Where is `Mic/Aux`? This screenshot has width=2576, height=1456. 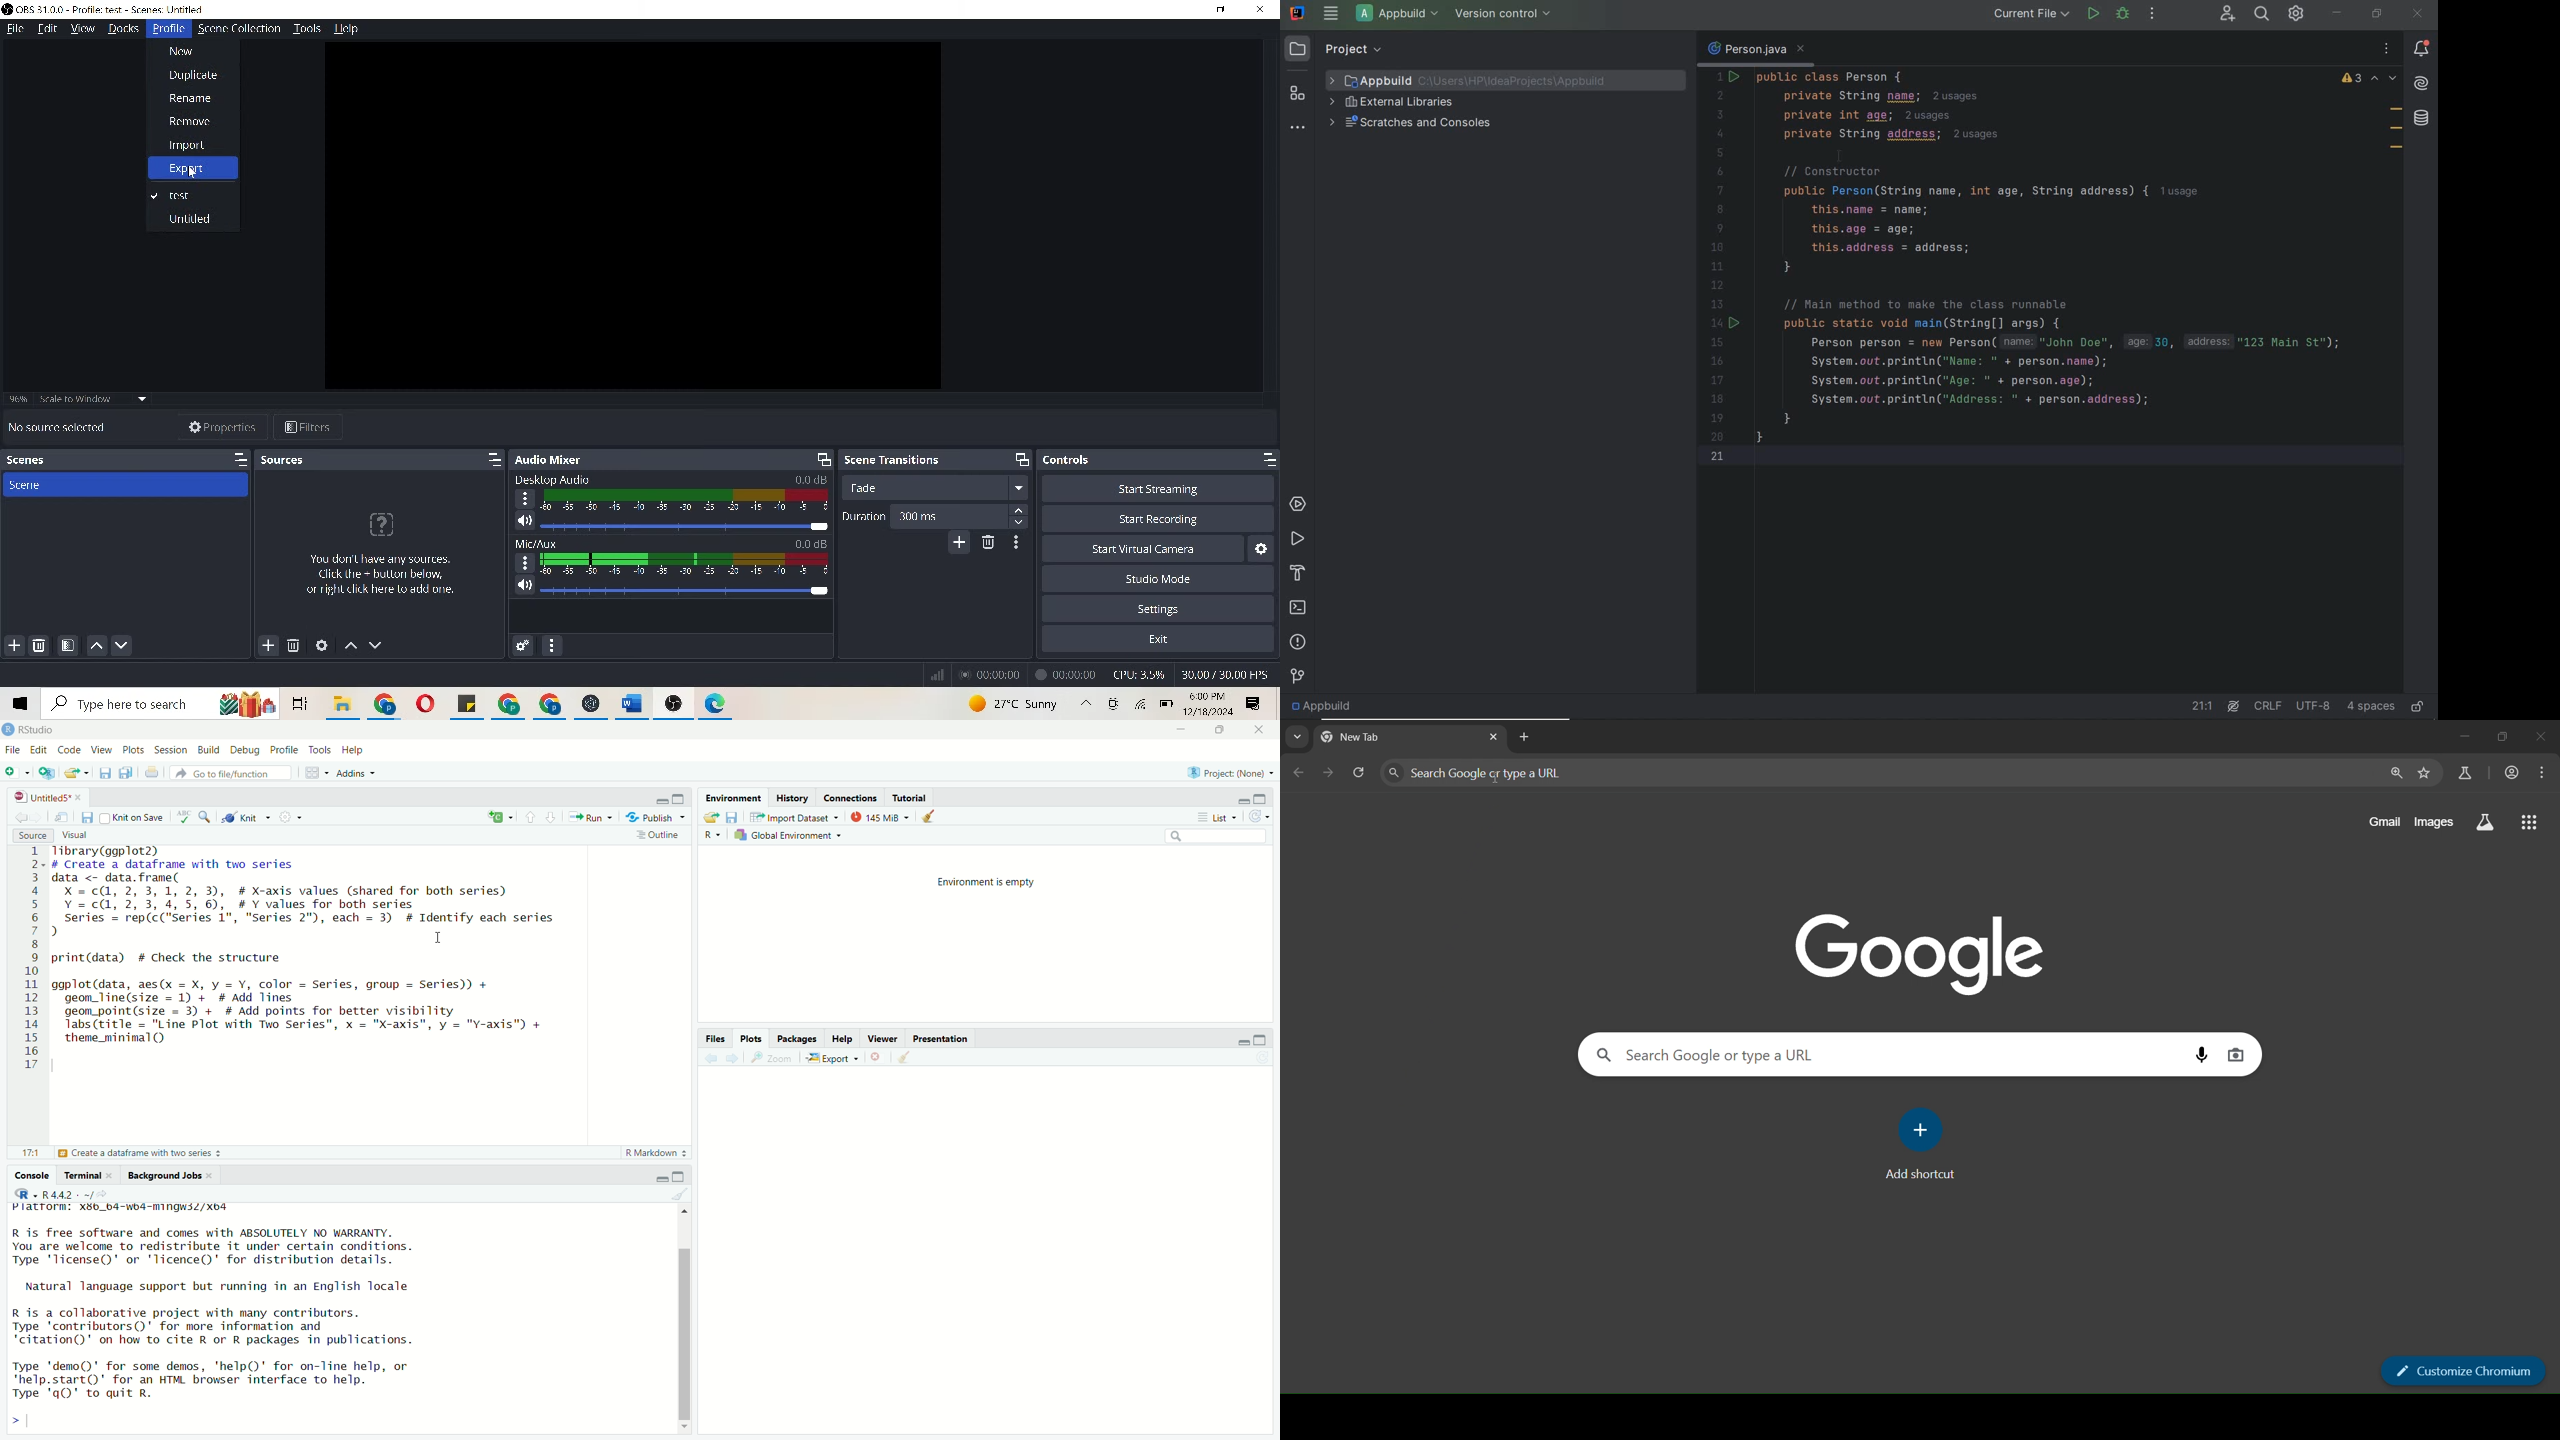 Mic/Aux is located at coordinates (536, 543).